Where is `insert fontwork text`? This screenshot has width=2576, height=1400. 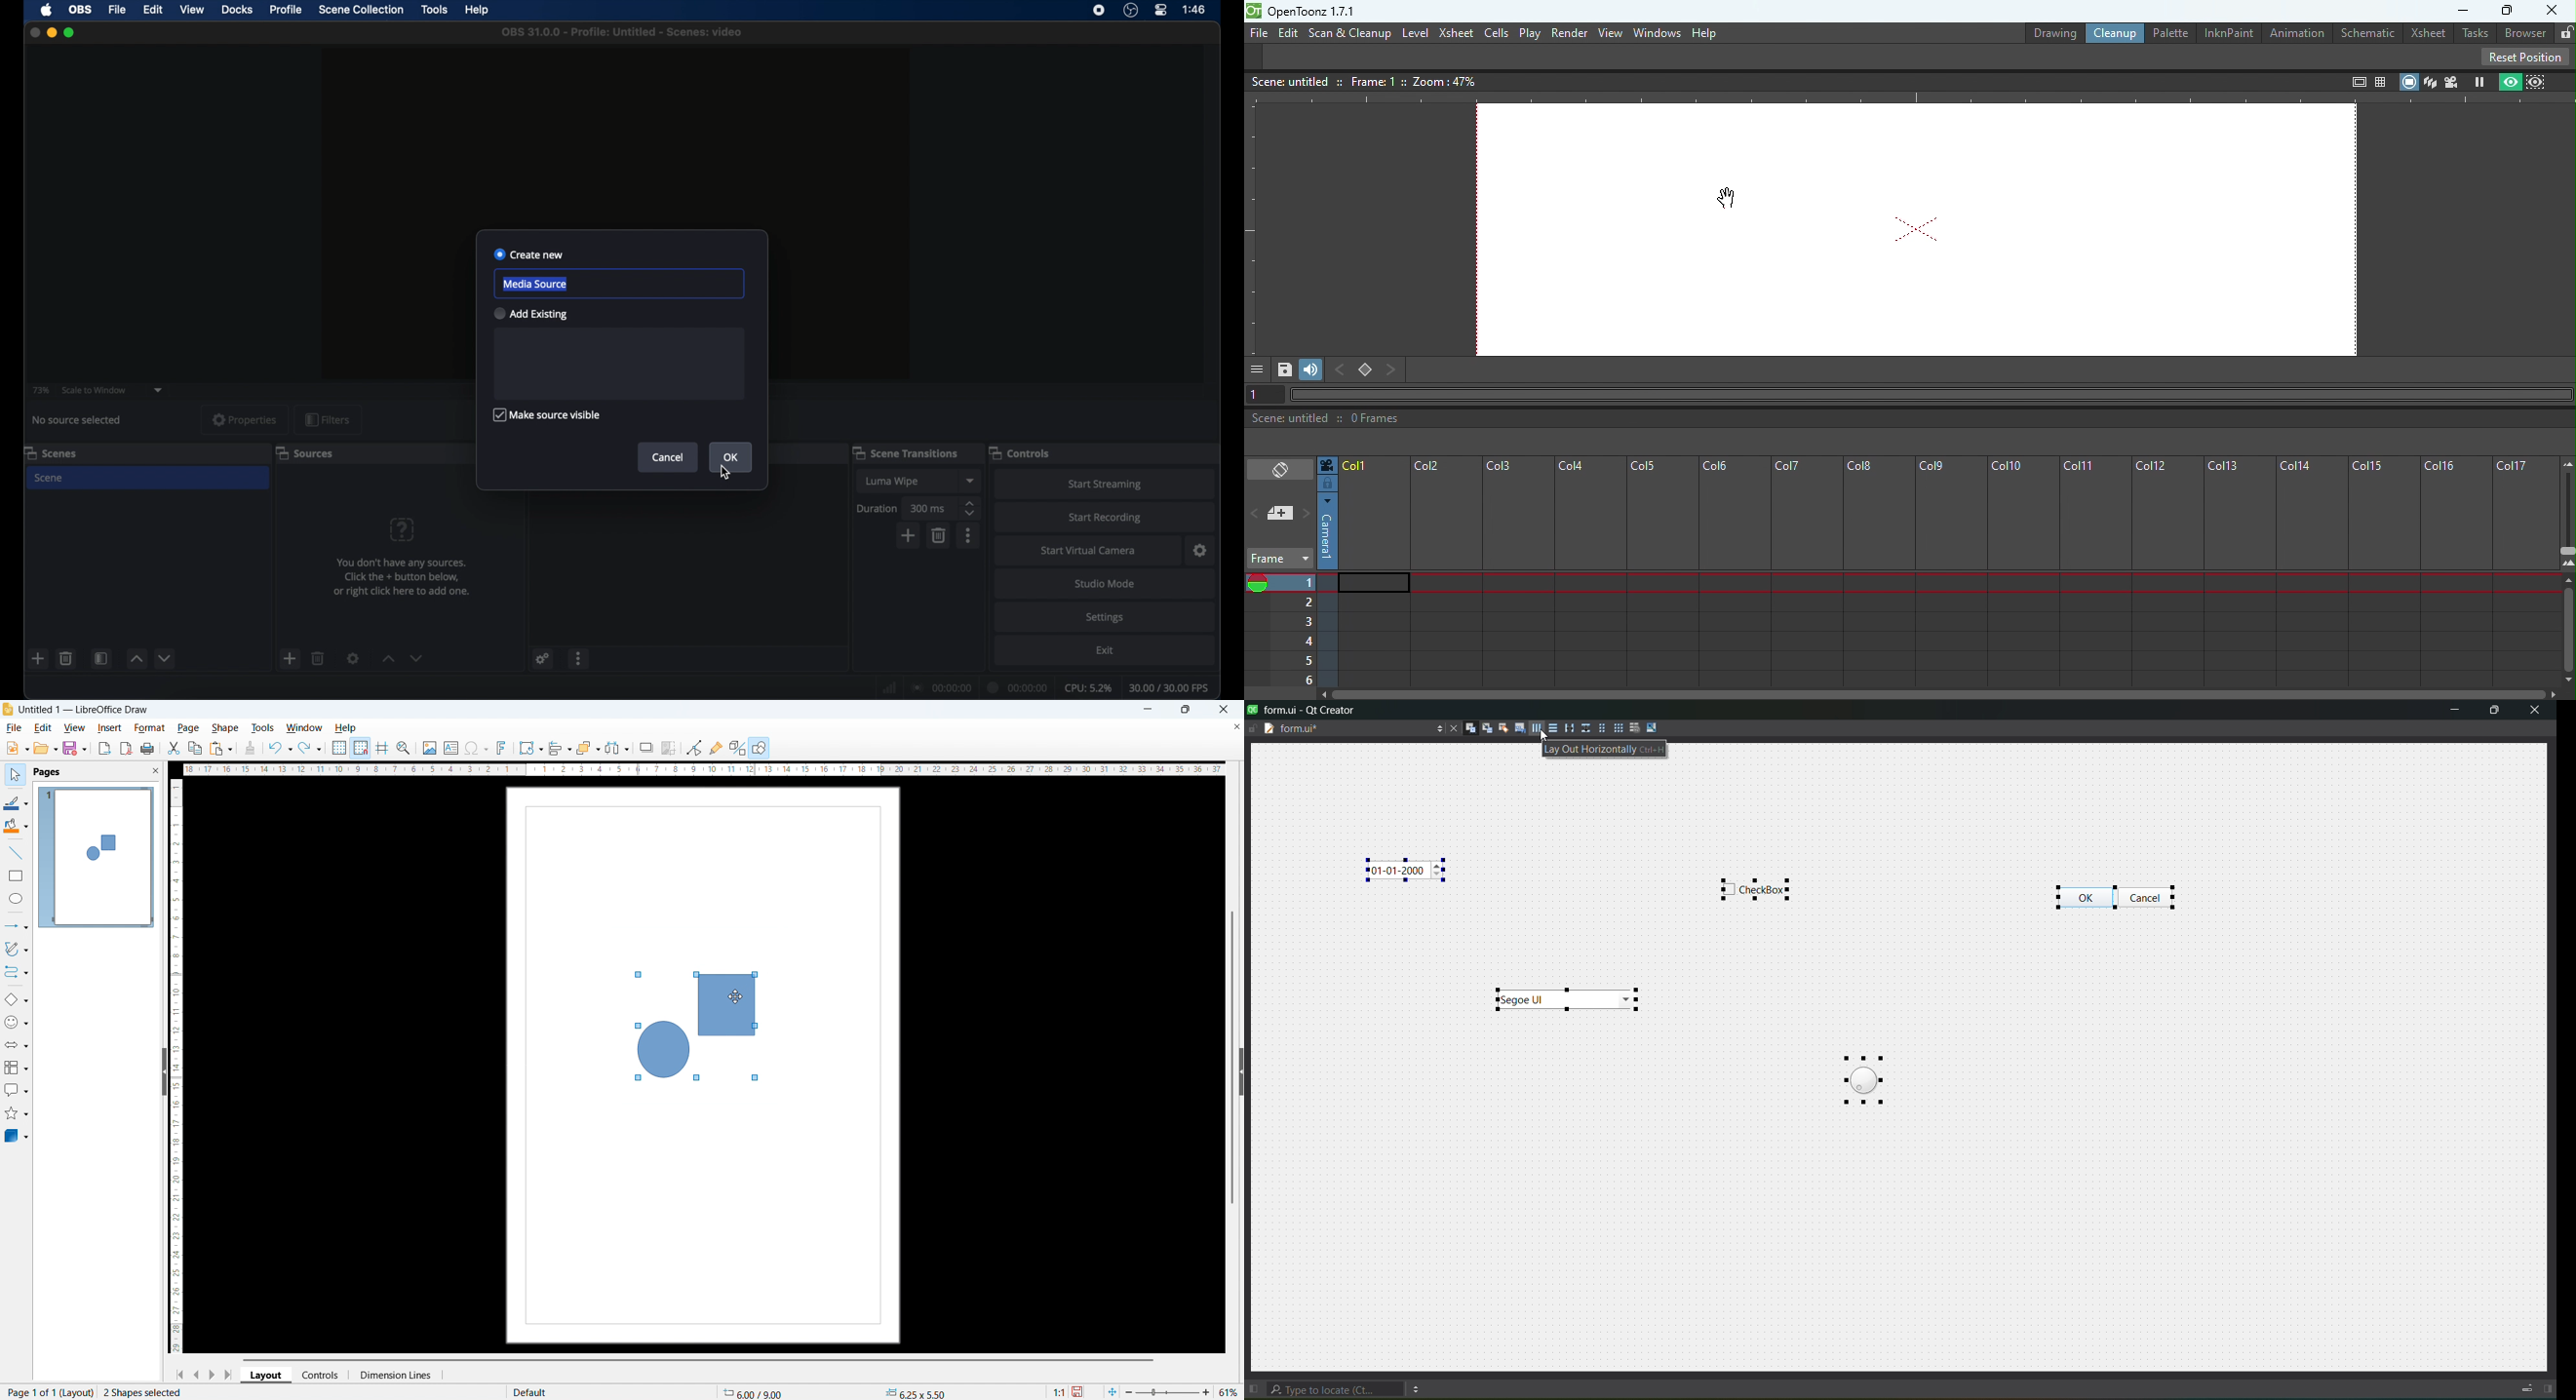 insert fontwork text is located at coordinates (502, 749).